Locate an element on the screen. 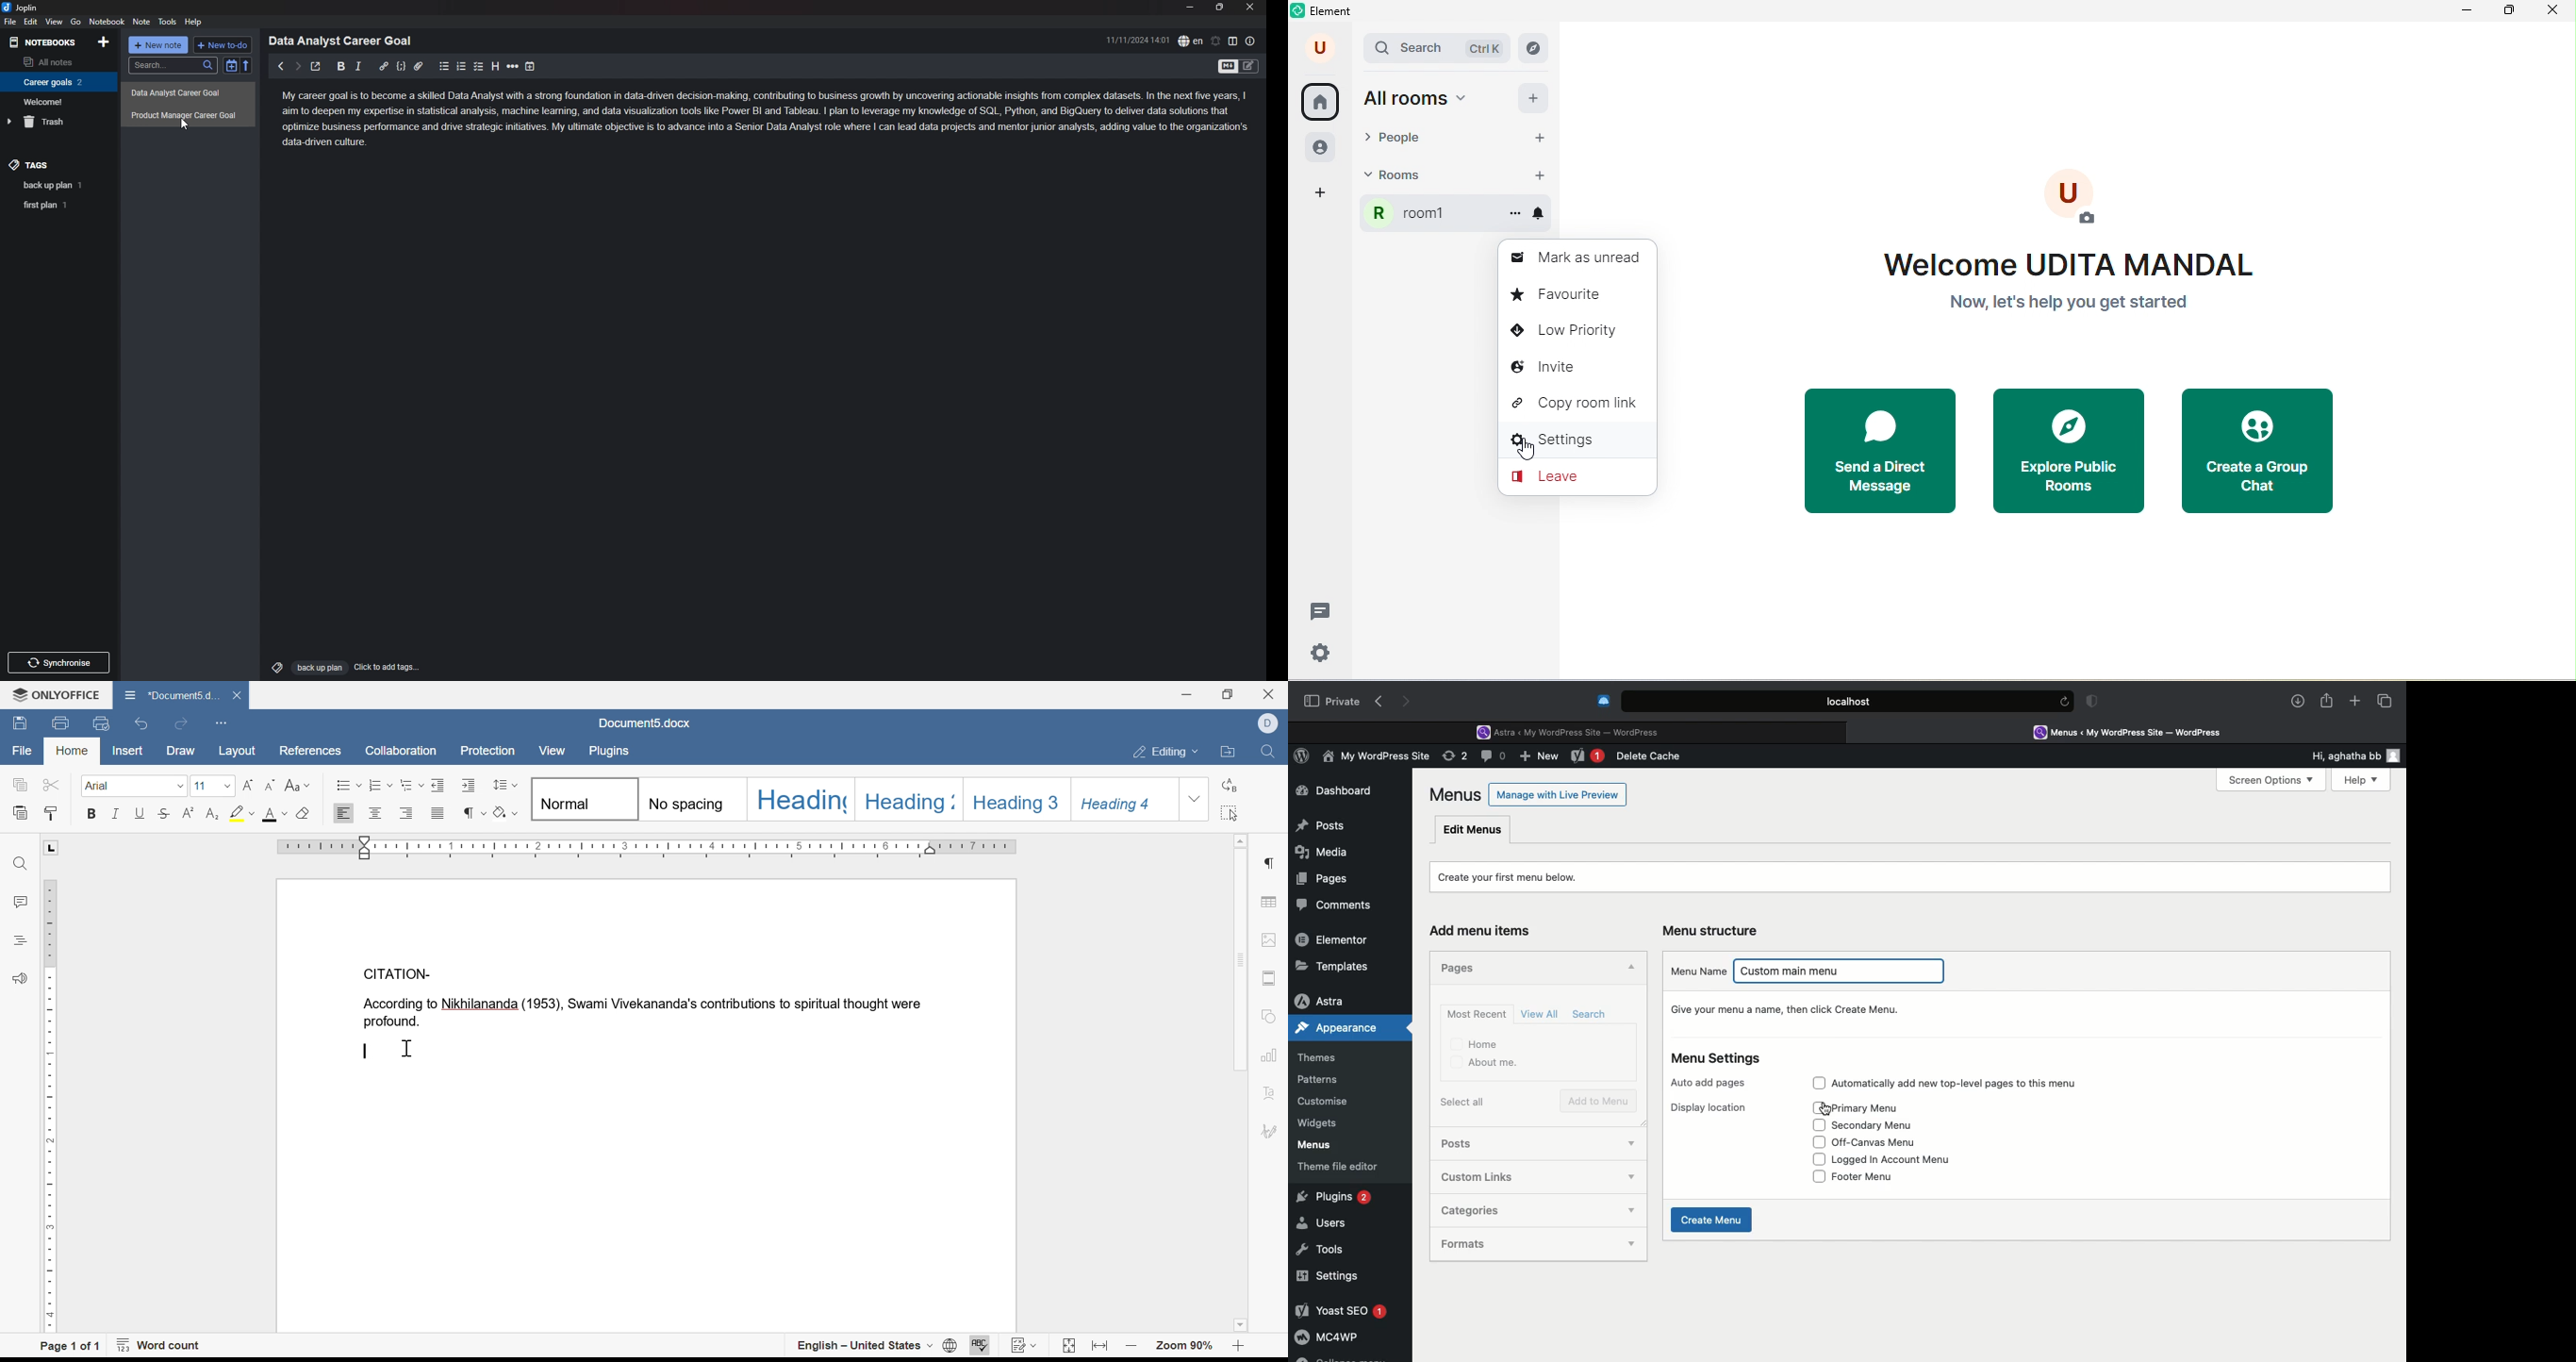 This screenshot has height=1372, width=2576. checkbox is located at coordinates (479, 67).